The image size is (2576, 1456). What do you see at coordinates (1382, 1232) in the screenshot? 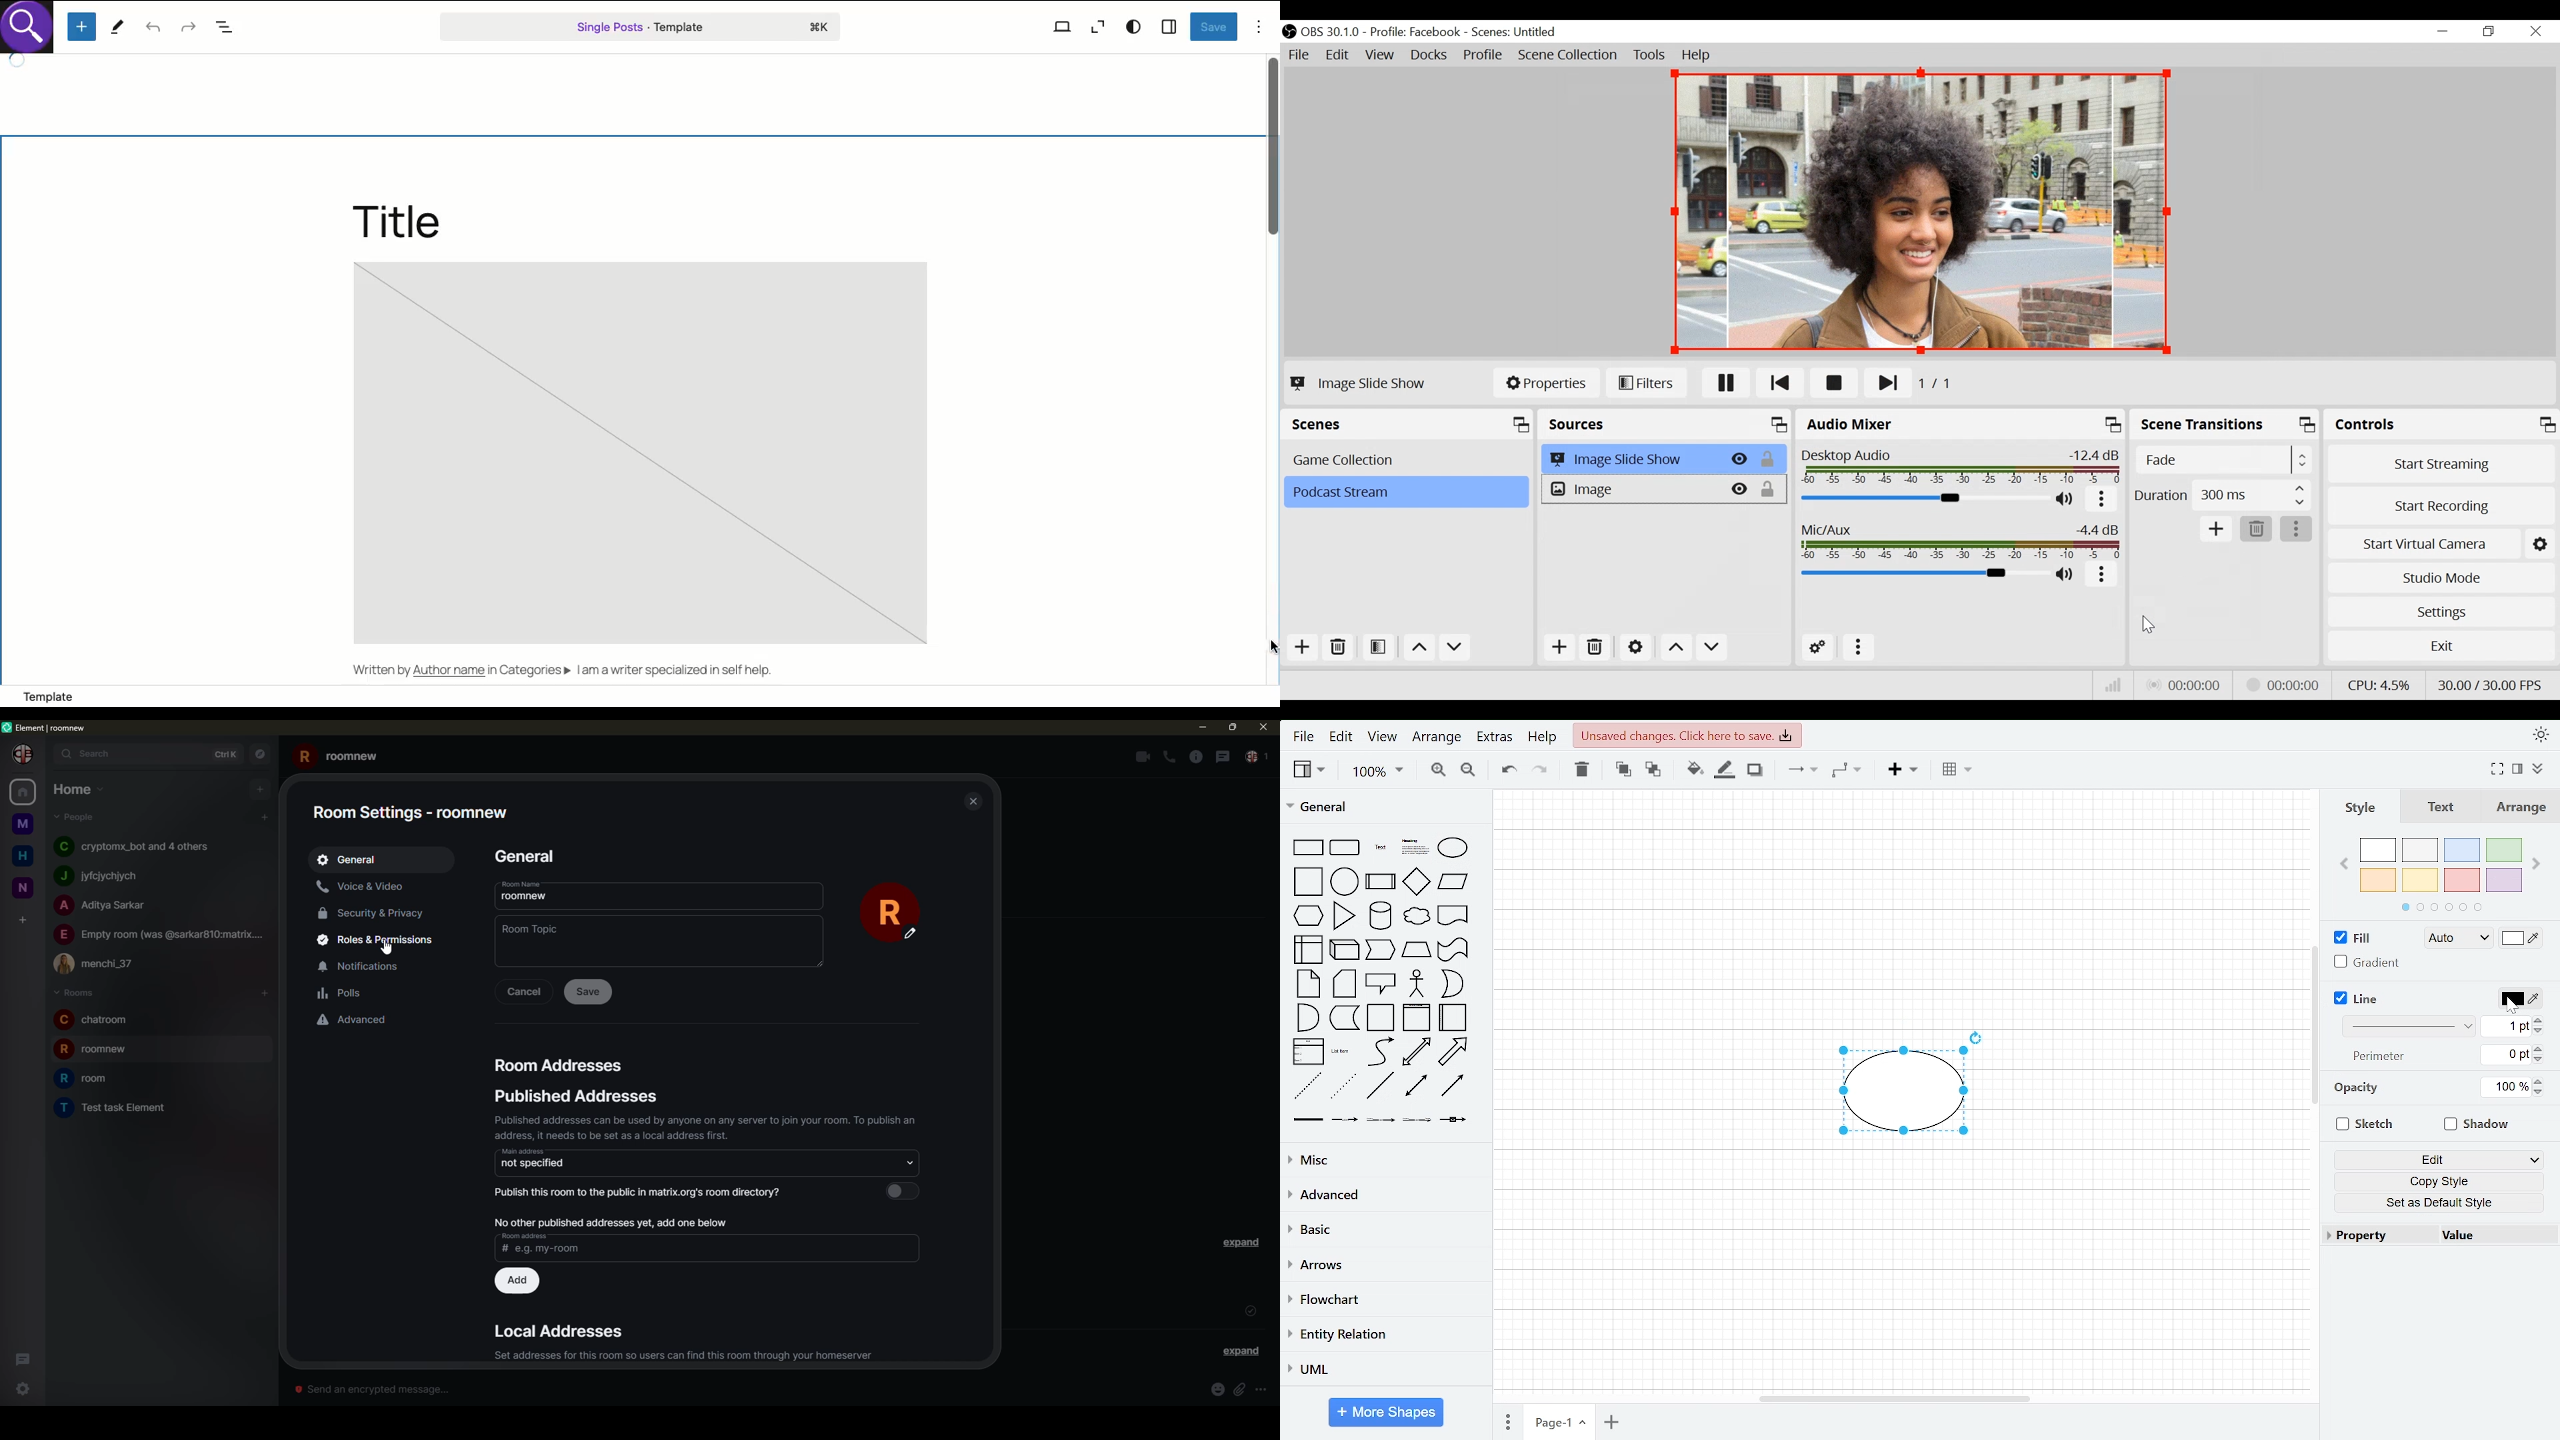
I see `basice` at bounding box center [1382, 1232].